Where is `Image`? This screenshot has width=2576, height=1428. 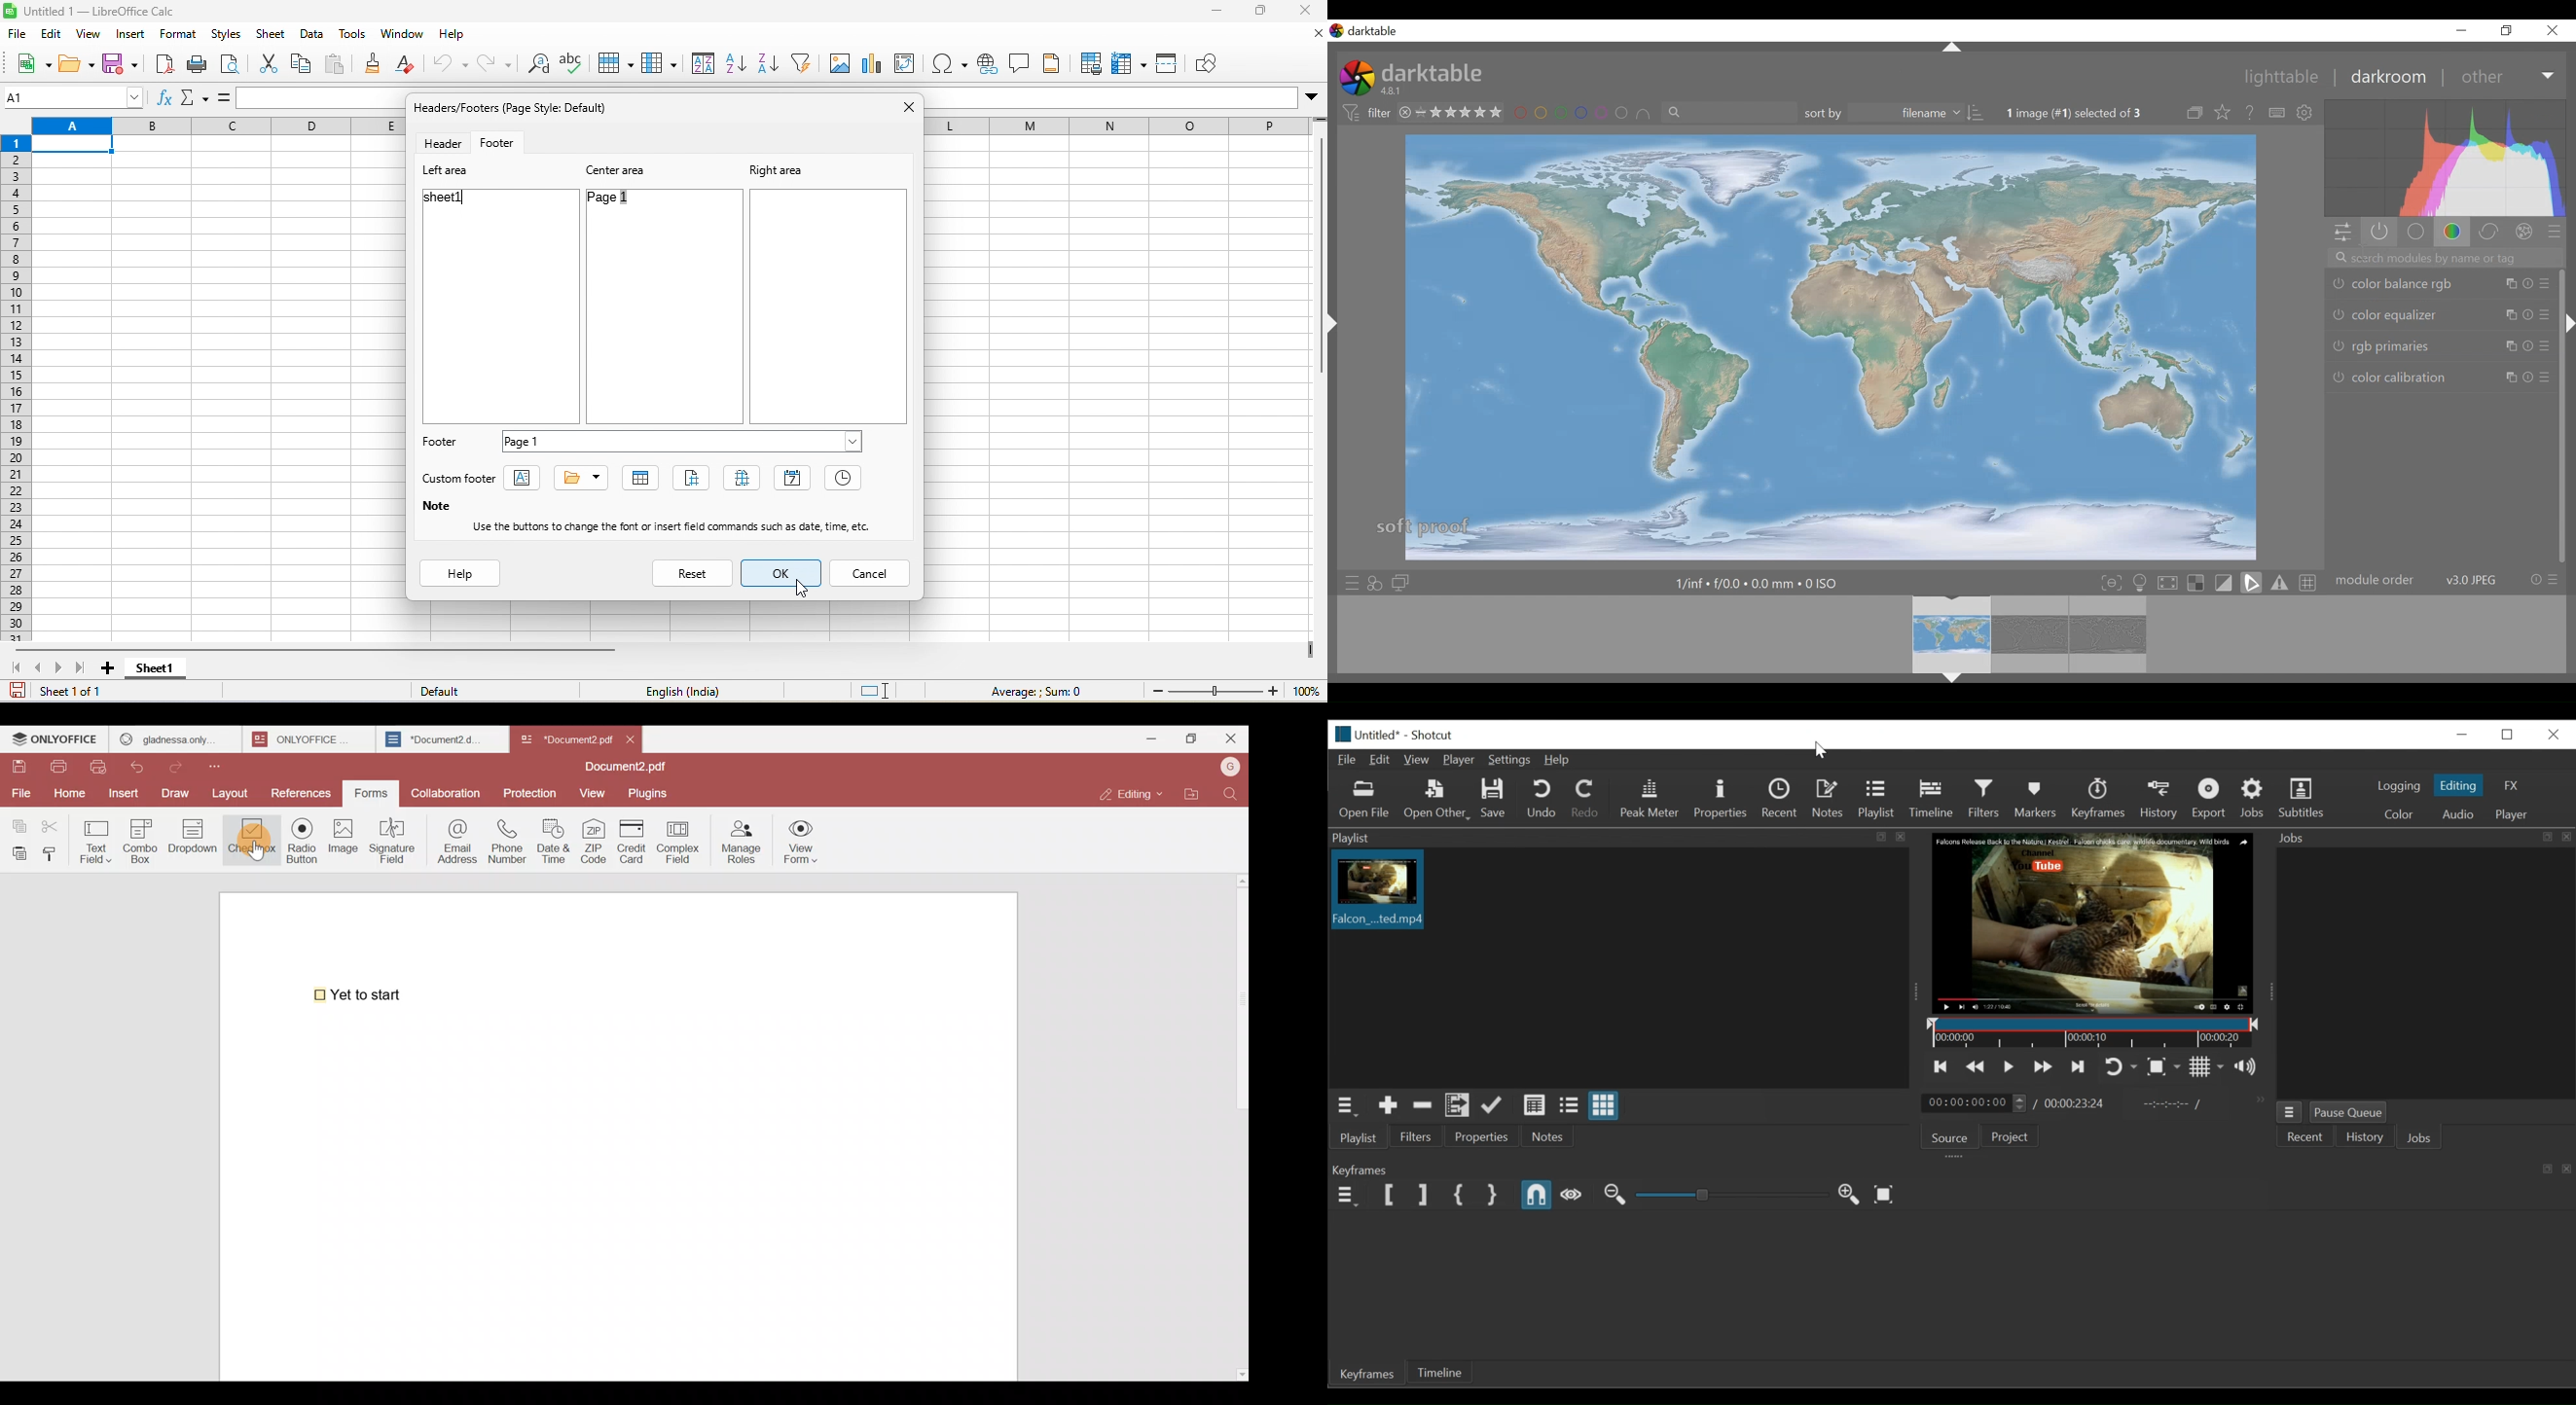 Image is located at coordinates (345, 846).